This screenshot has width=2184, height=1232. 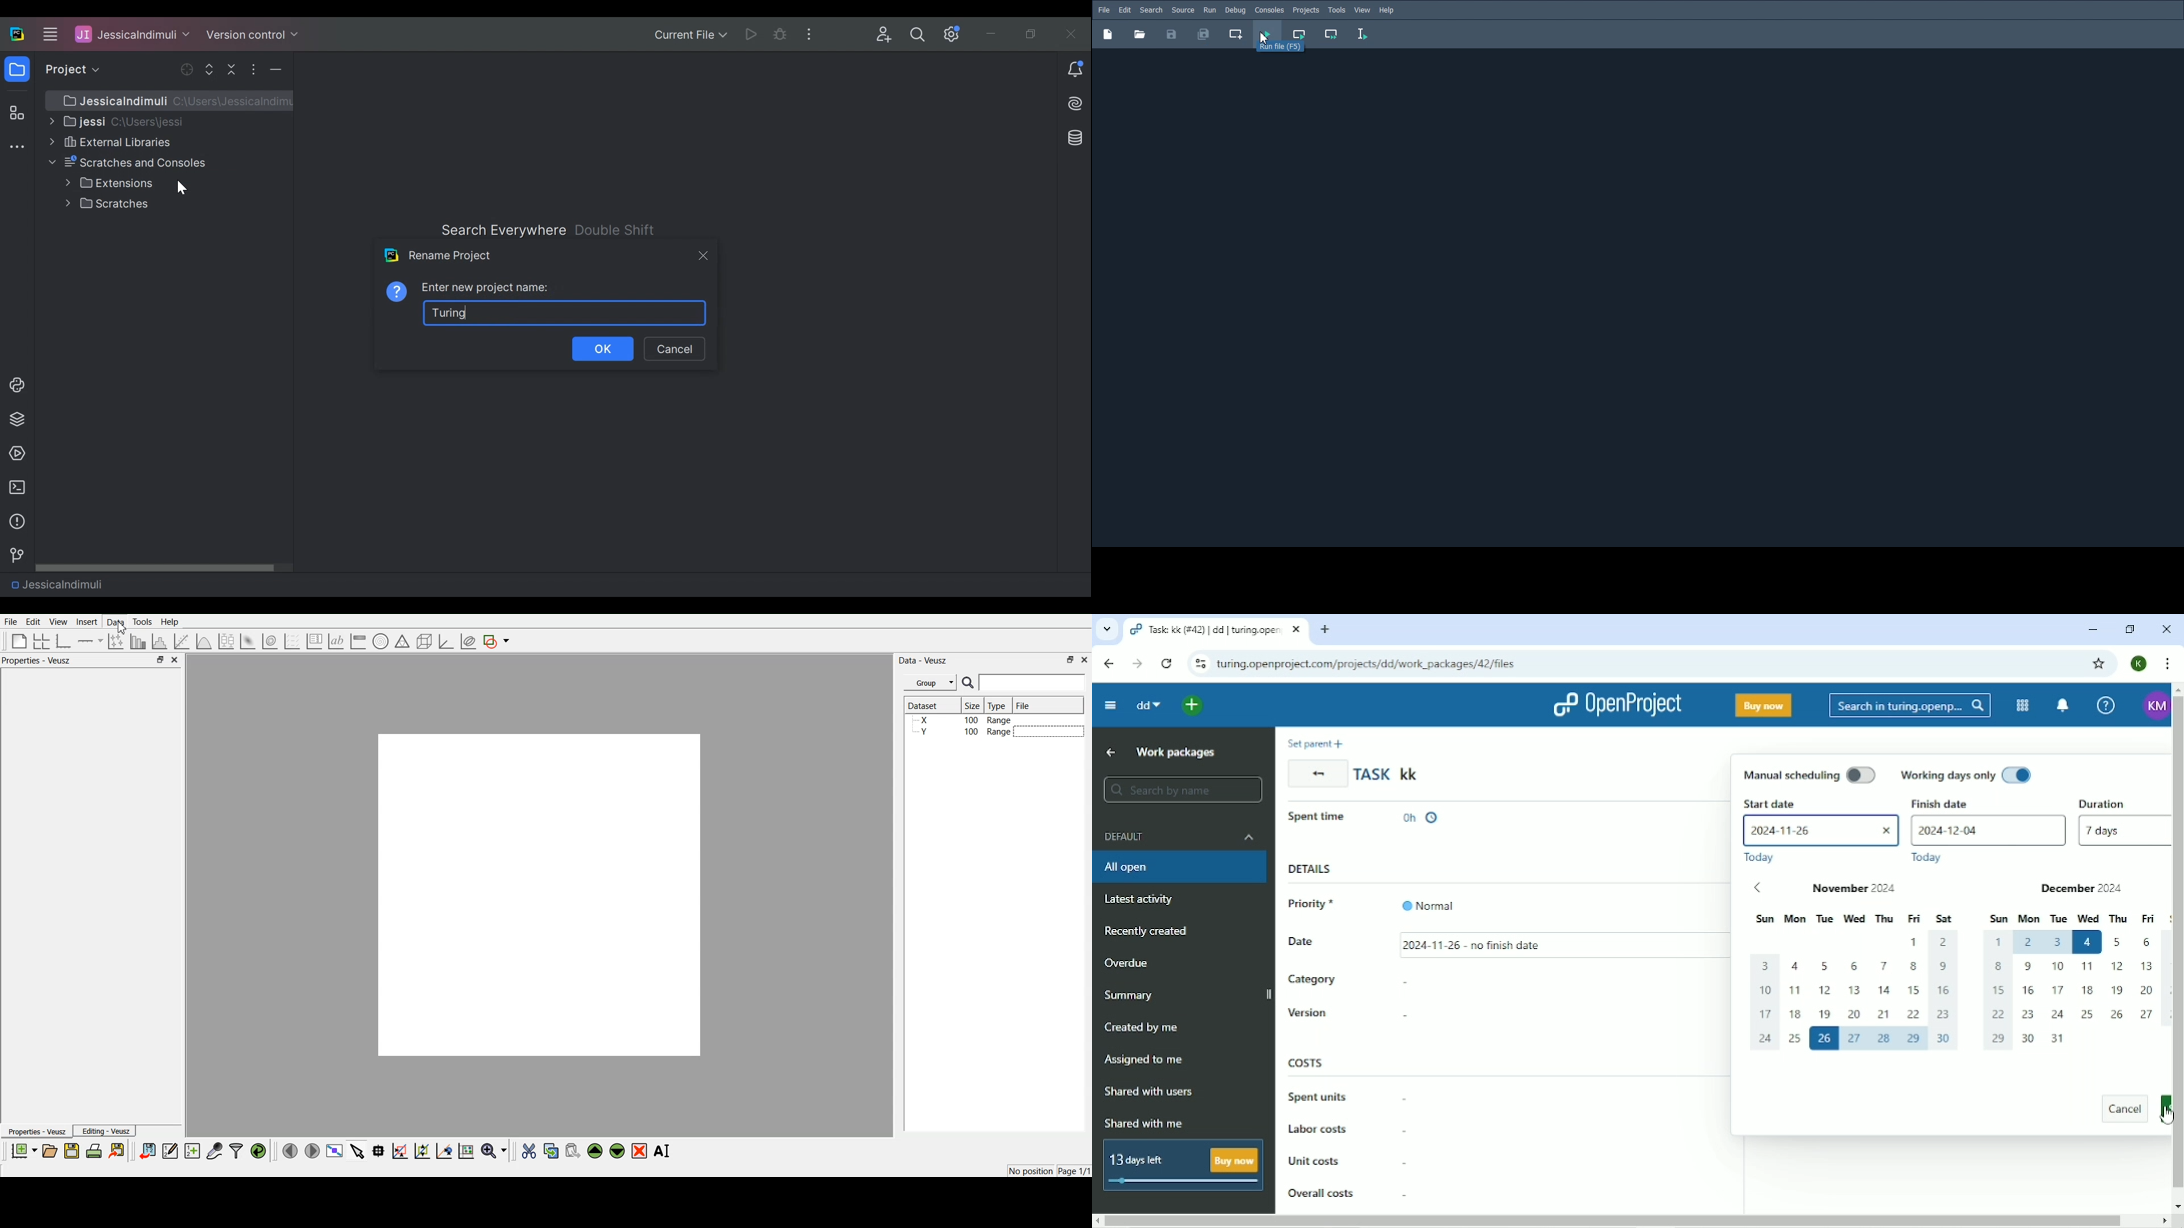 What do you see at coordinates (2164, 1115) in the screenshot?
I see `Cursor` at bounding box center [2164, 1115].